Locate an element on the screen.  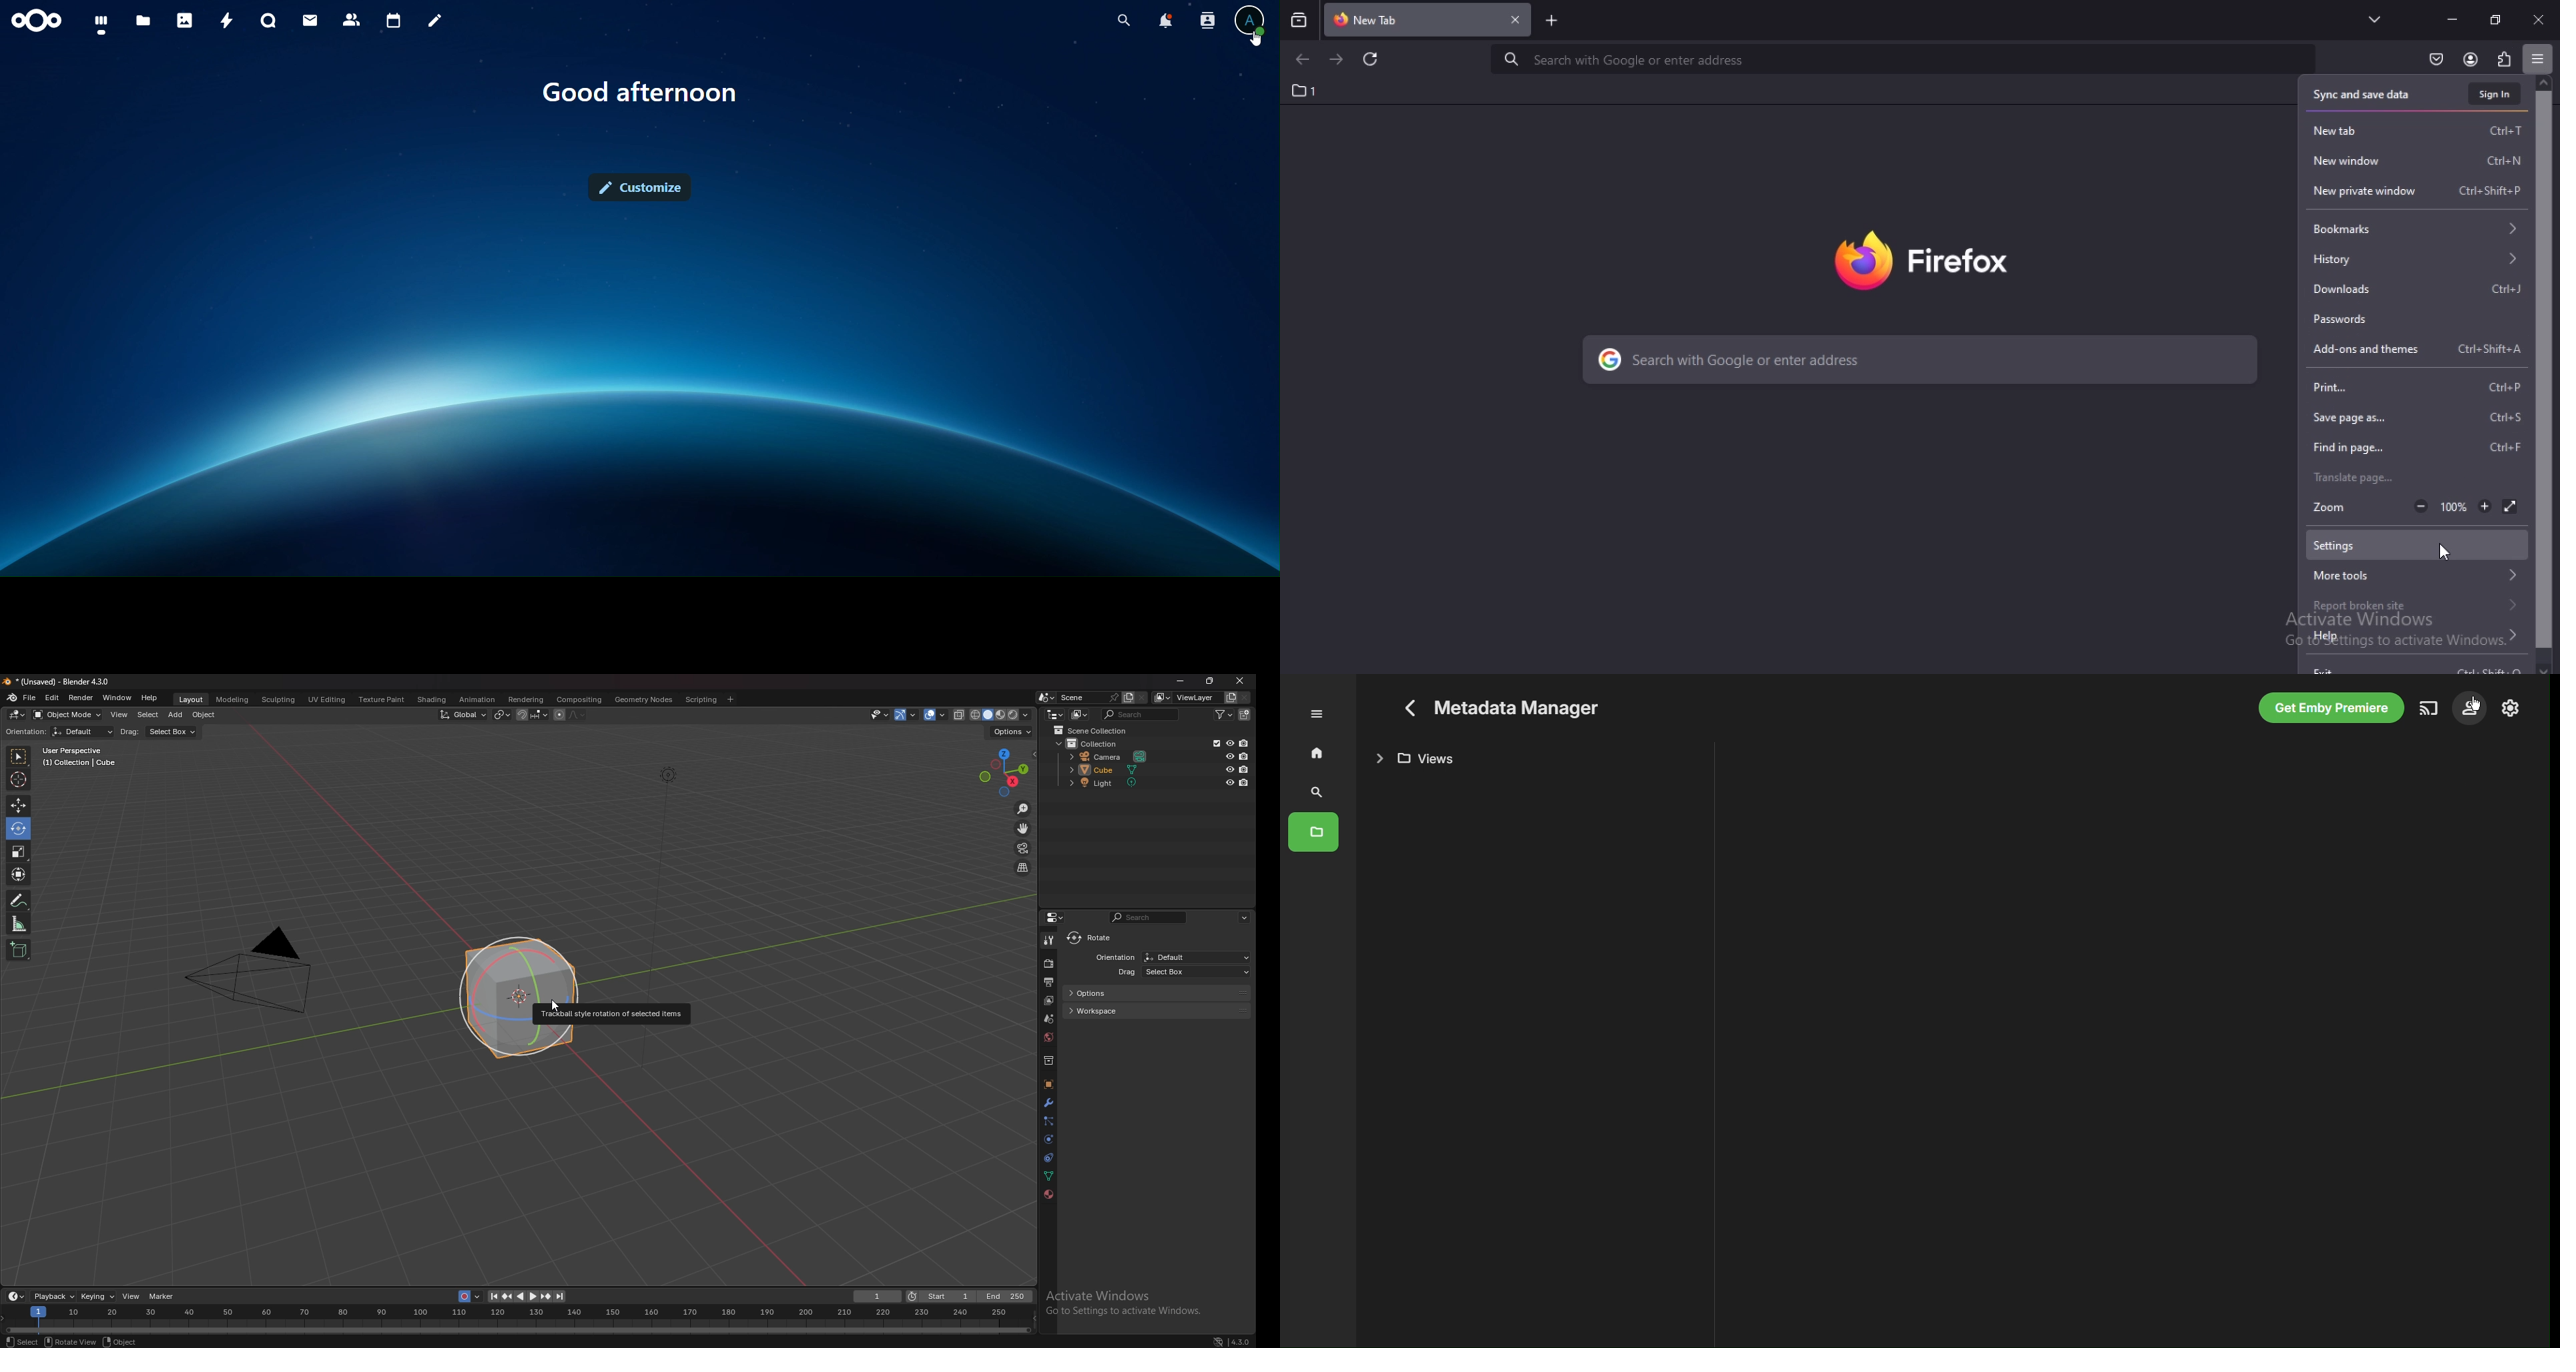
constraints is located at coordinates (1050, 1157).